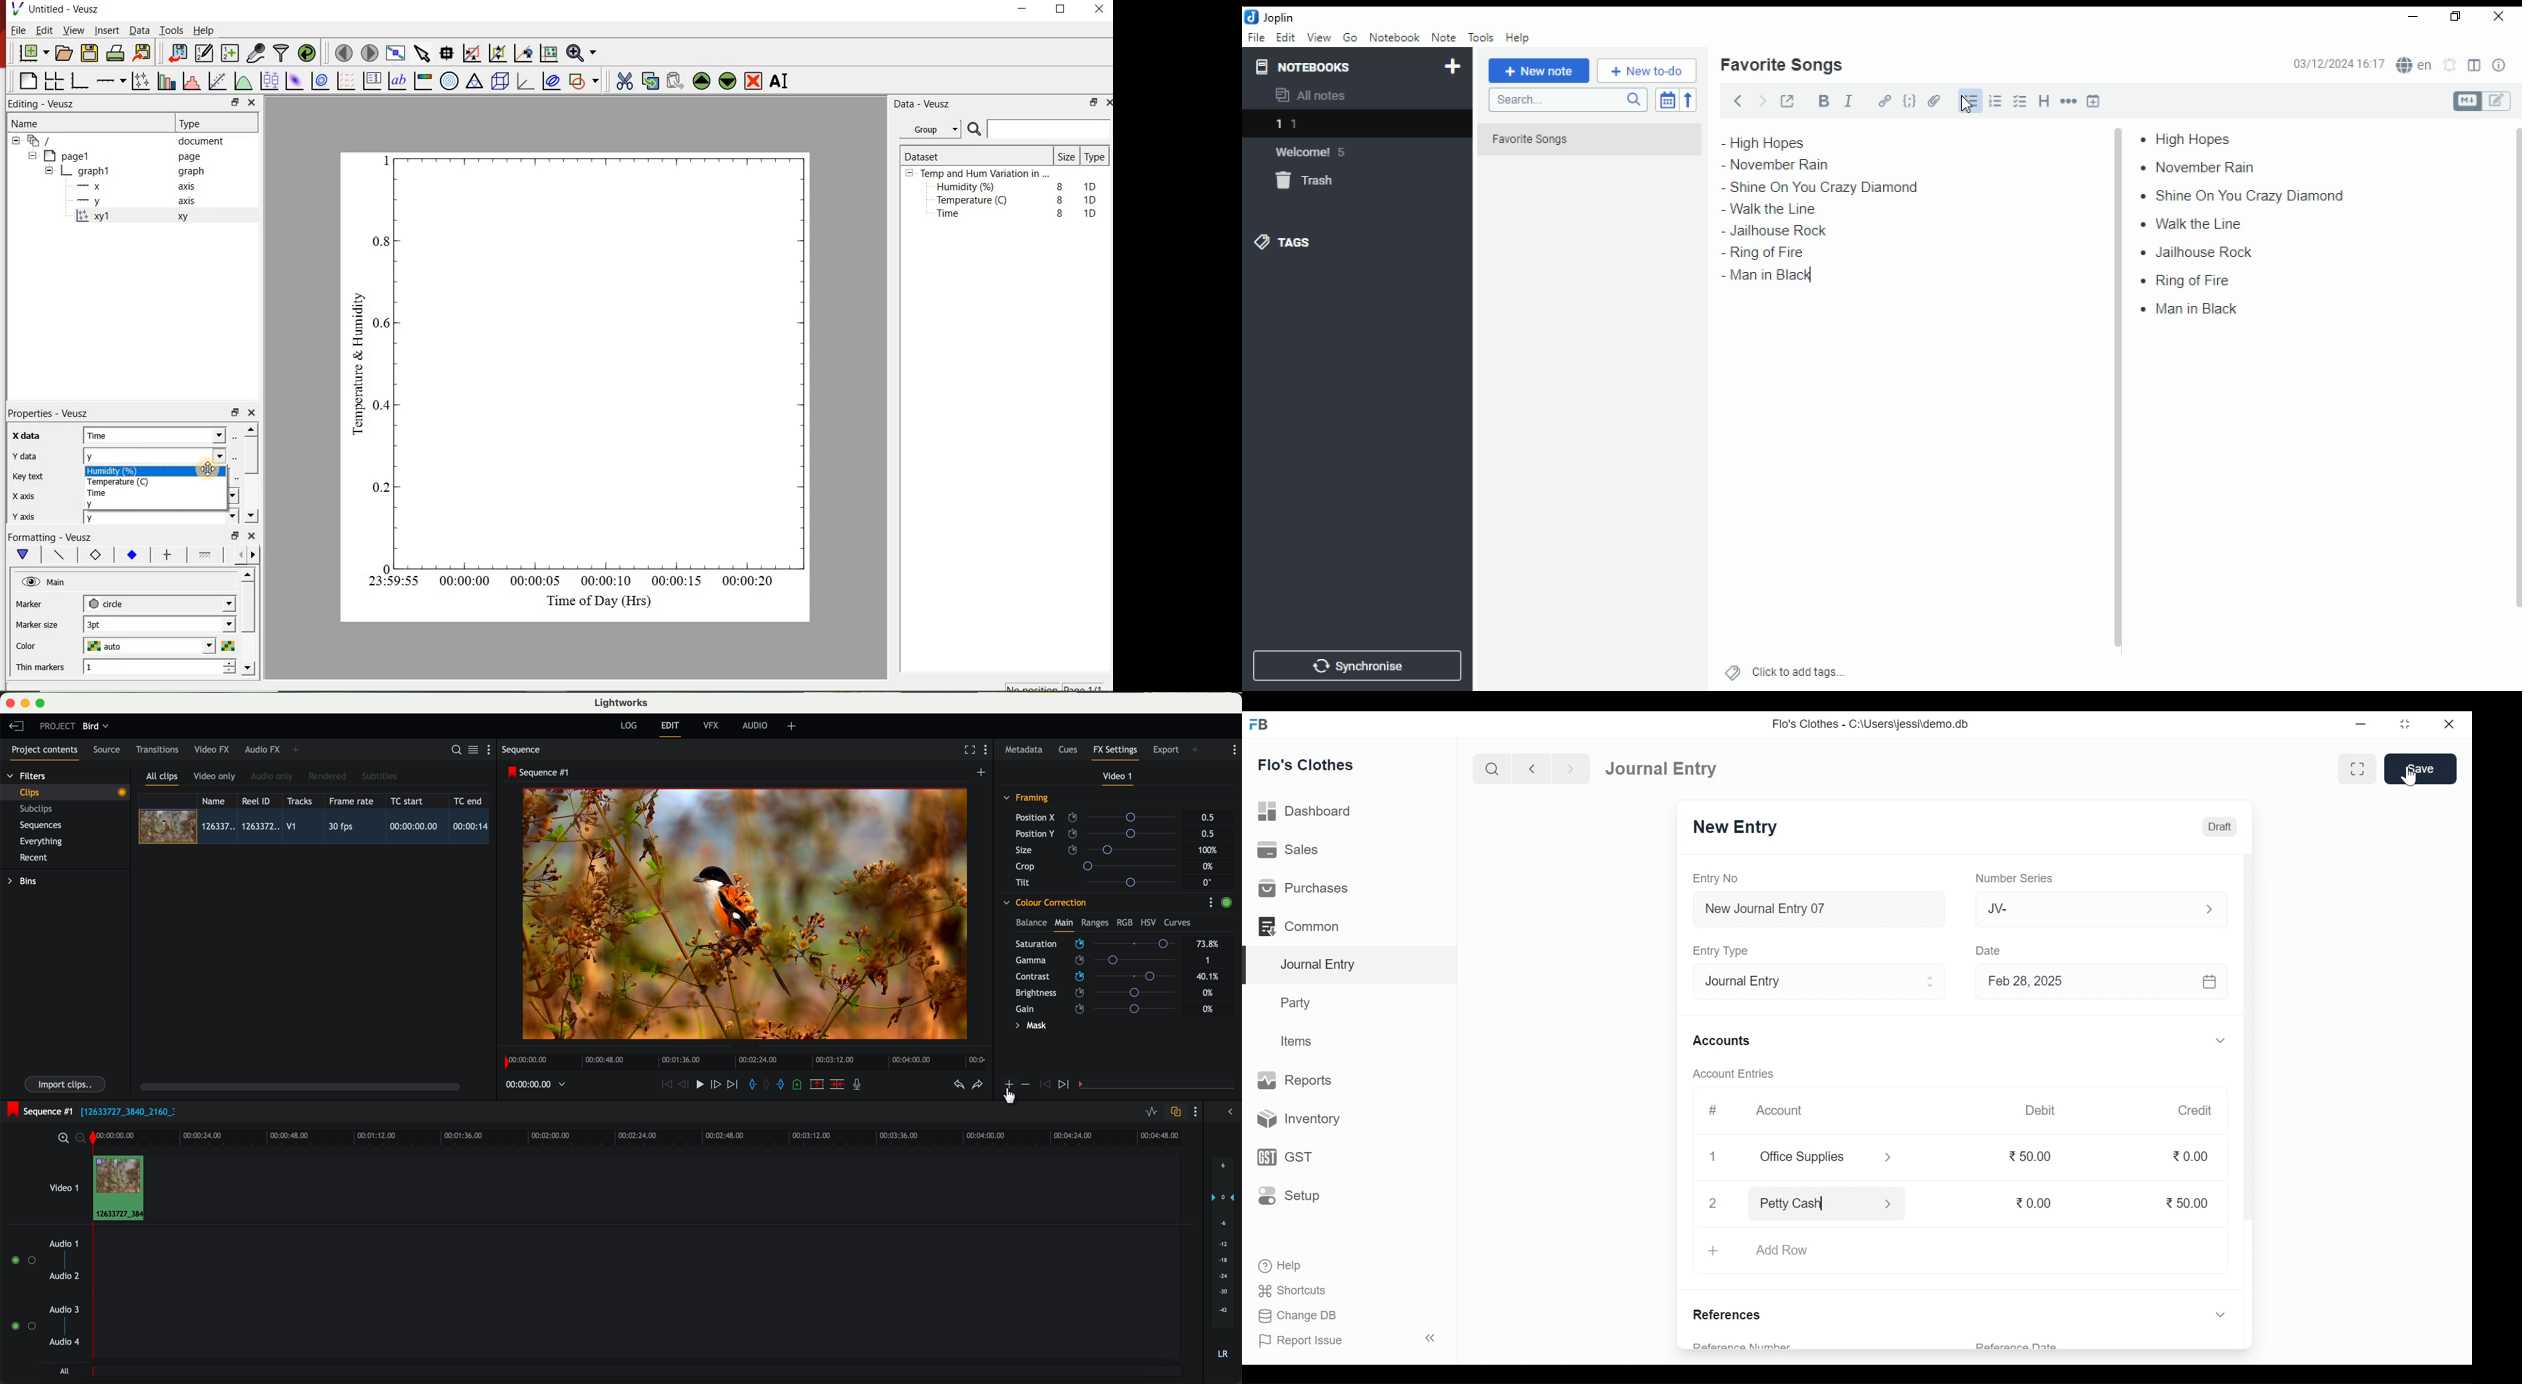 This screenshot has width=2548, height=1400. I want to click on + Add Row, so click(1764, 1251).